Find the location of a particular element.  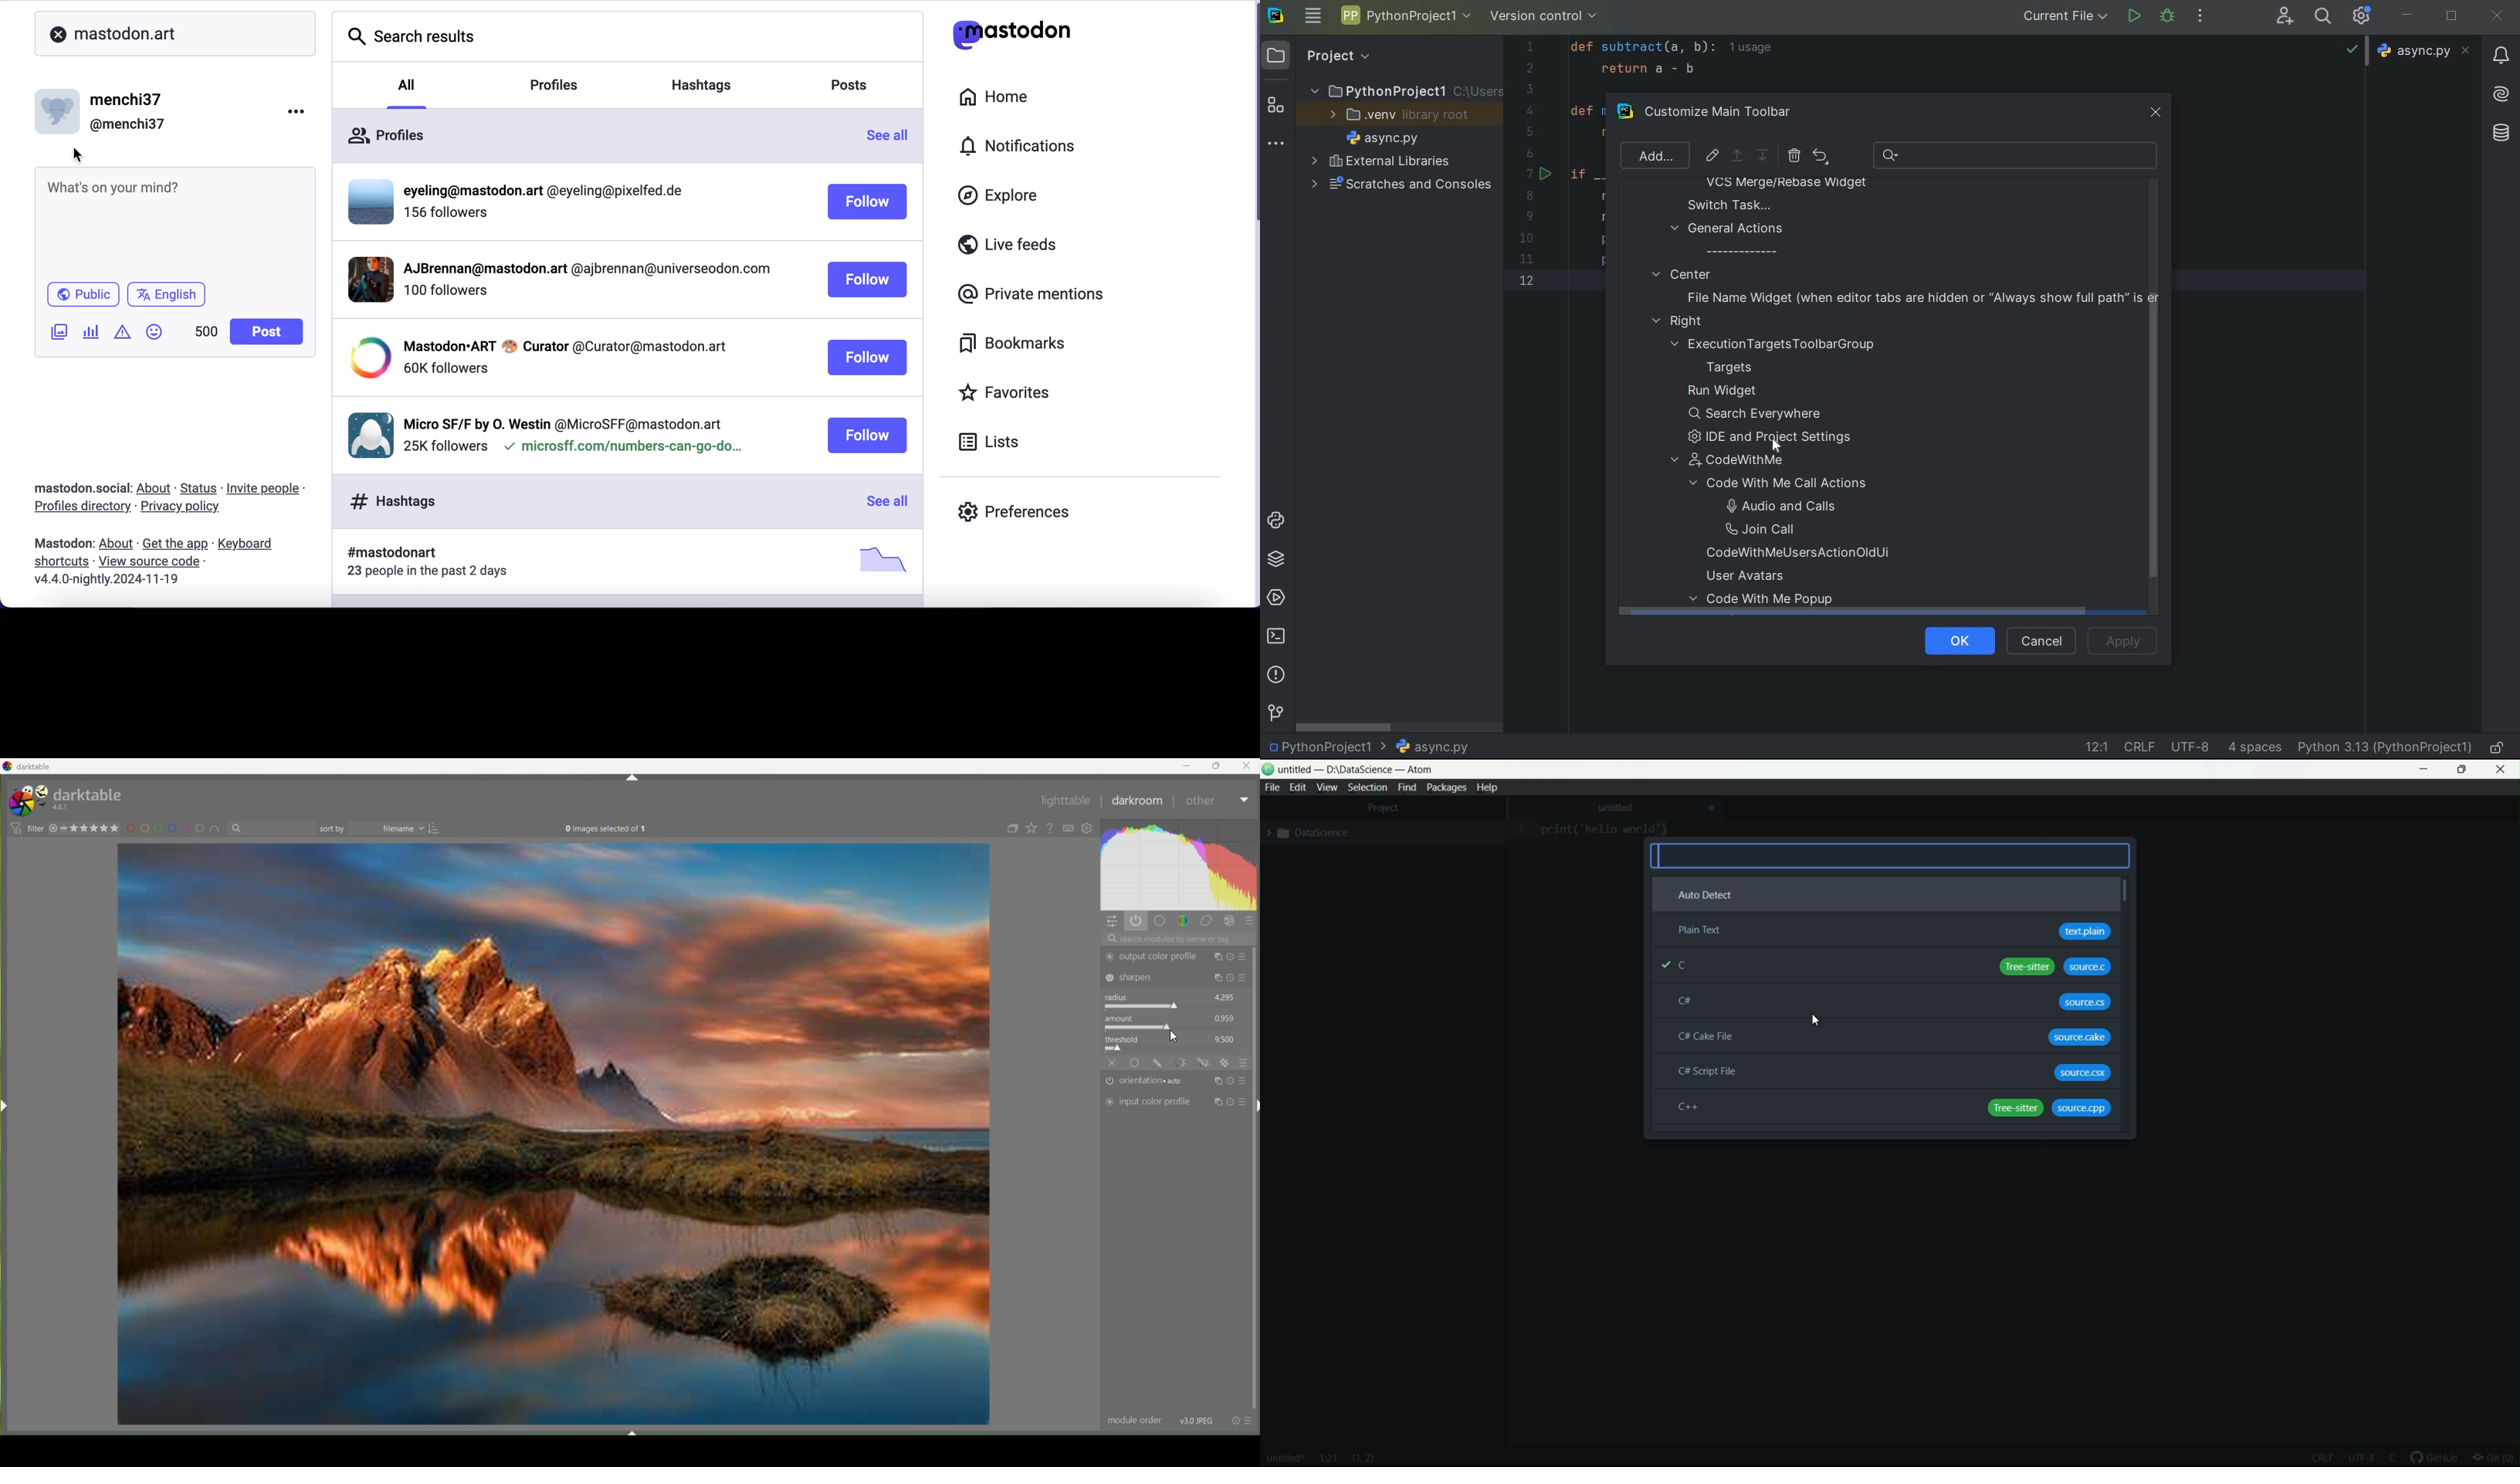

git is located at coordinates (2496, 1459).